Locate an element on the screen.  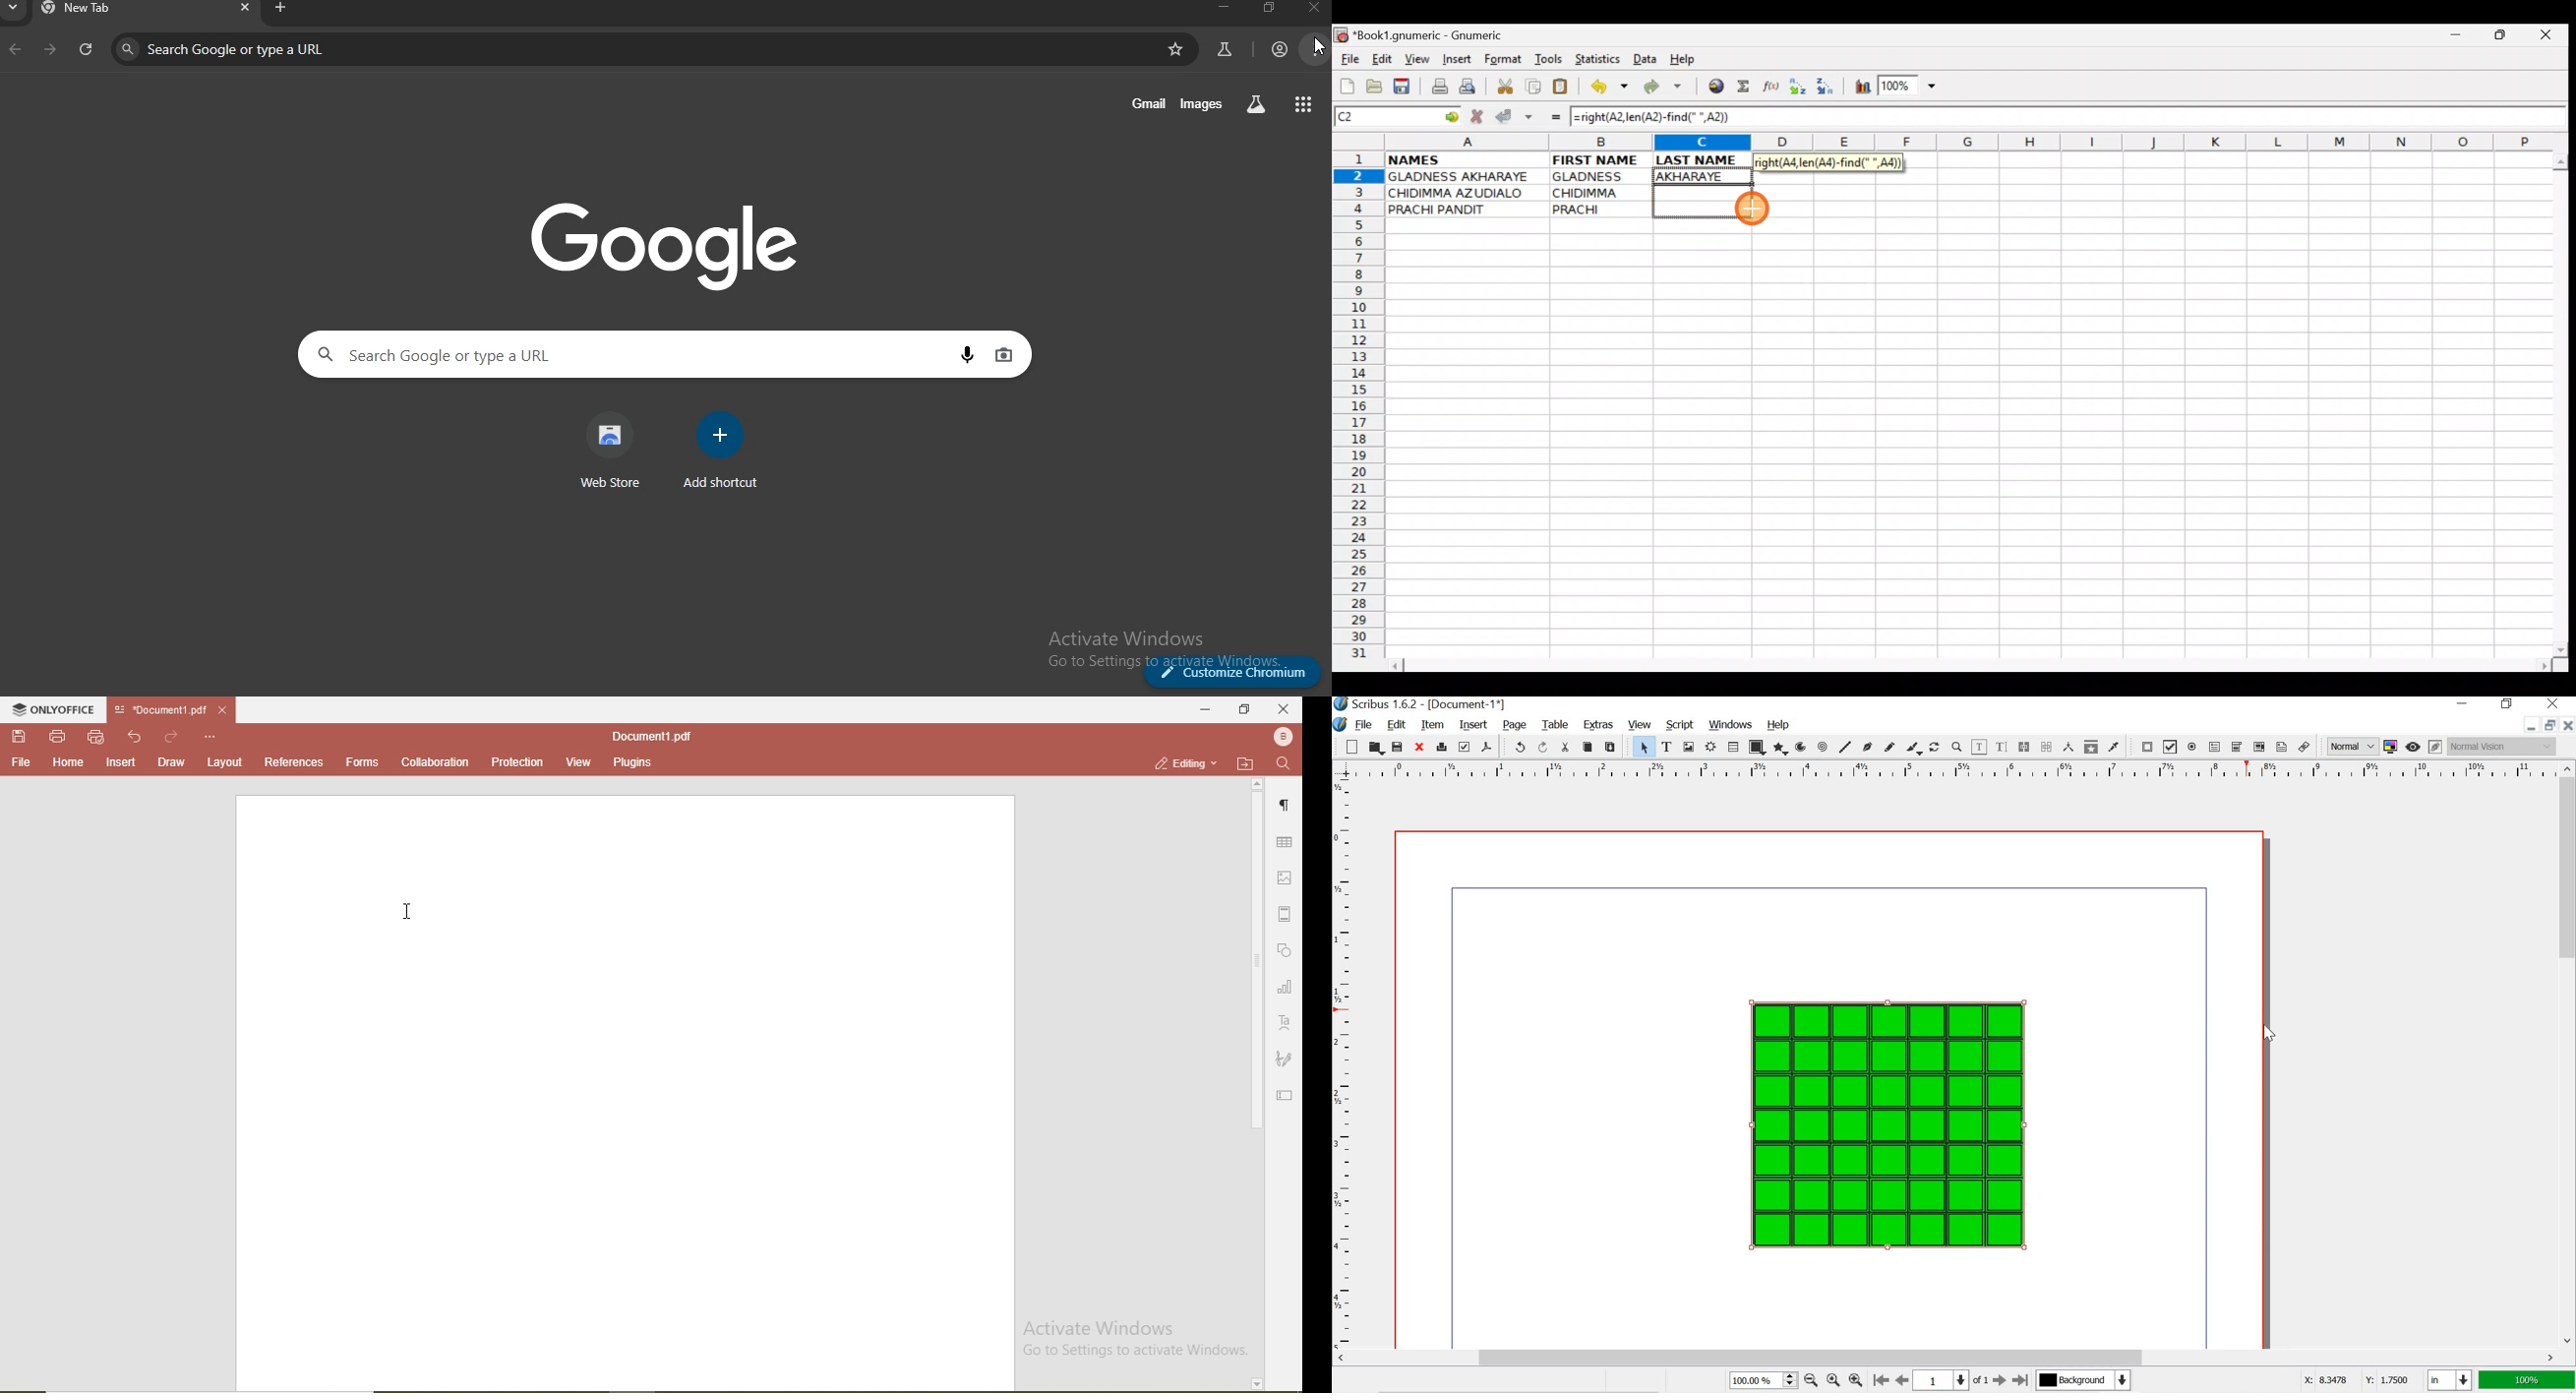
text frame is located at coordinates (1668, 747).